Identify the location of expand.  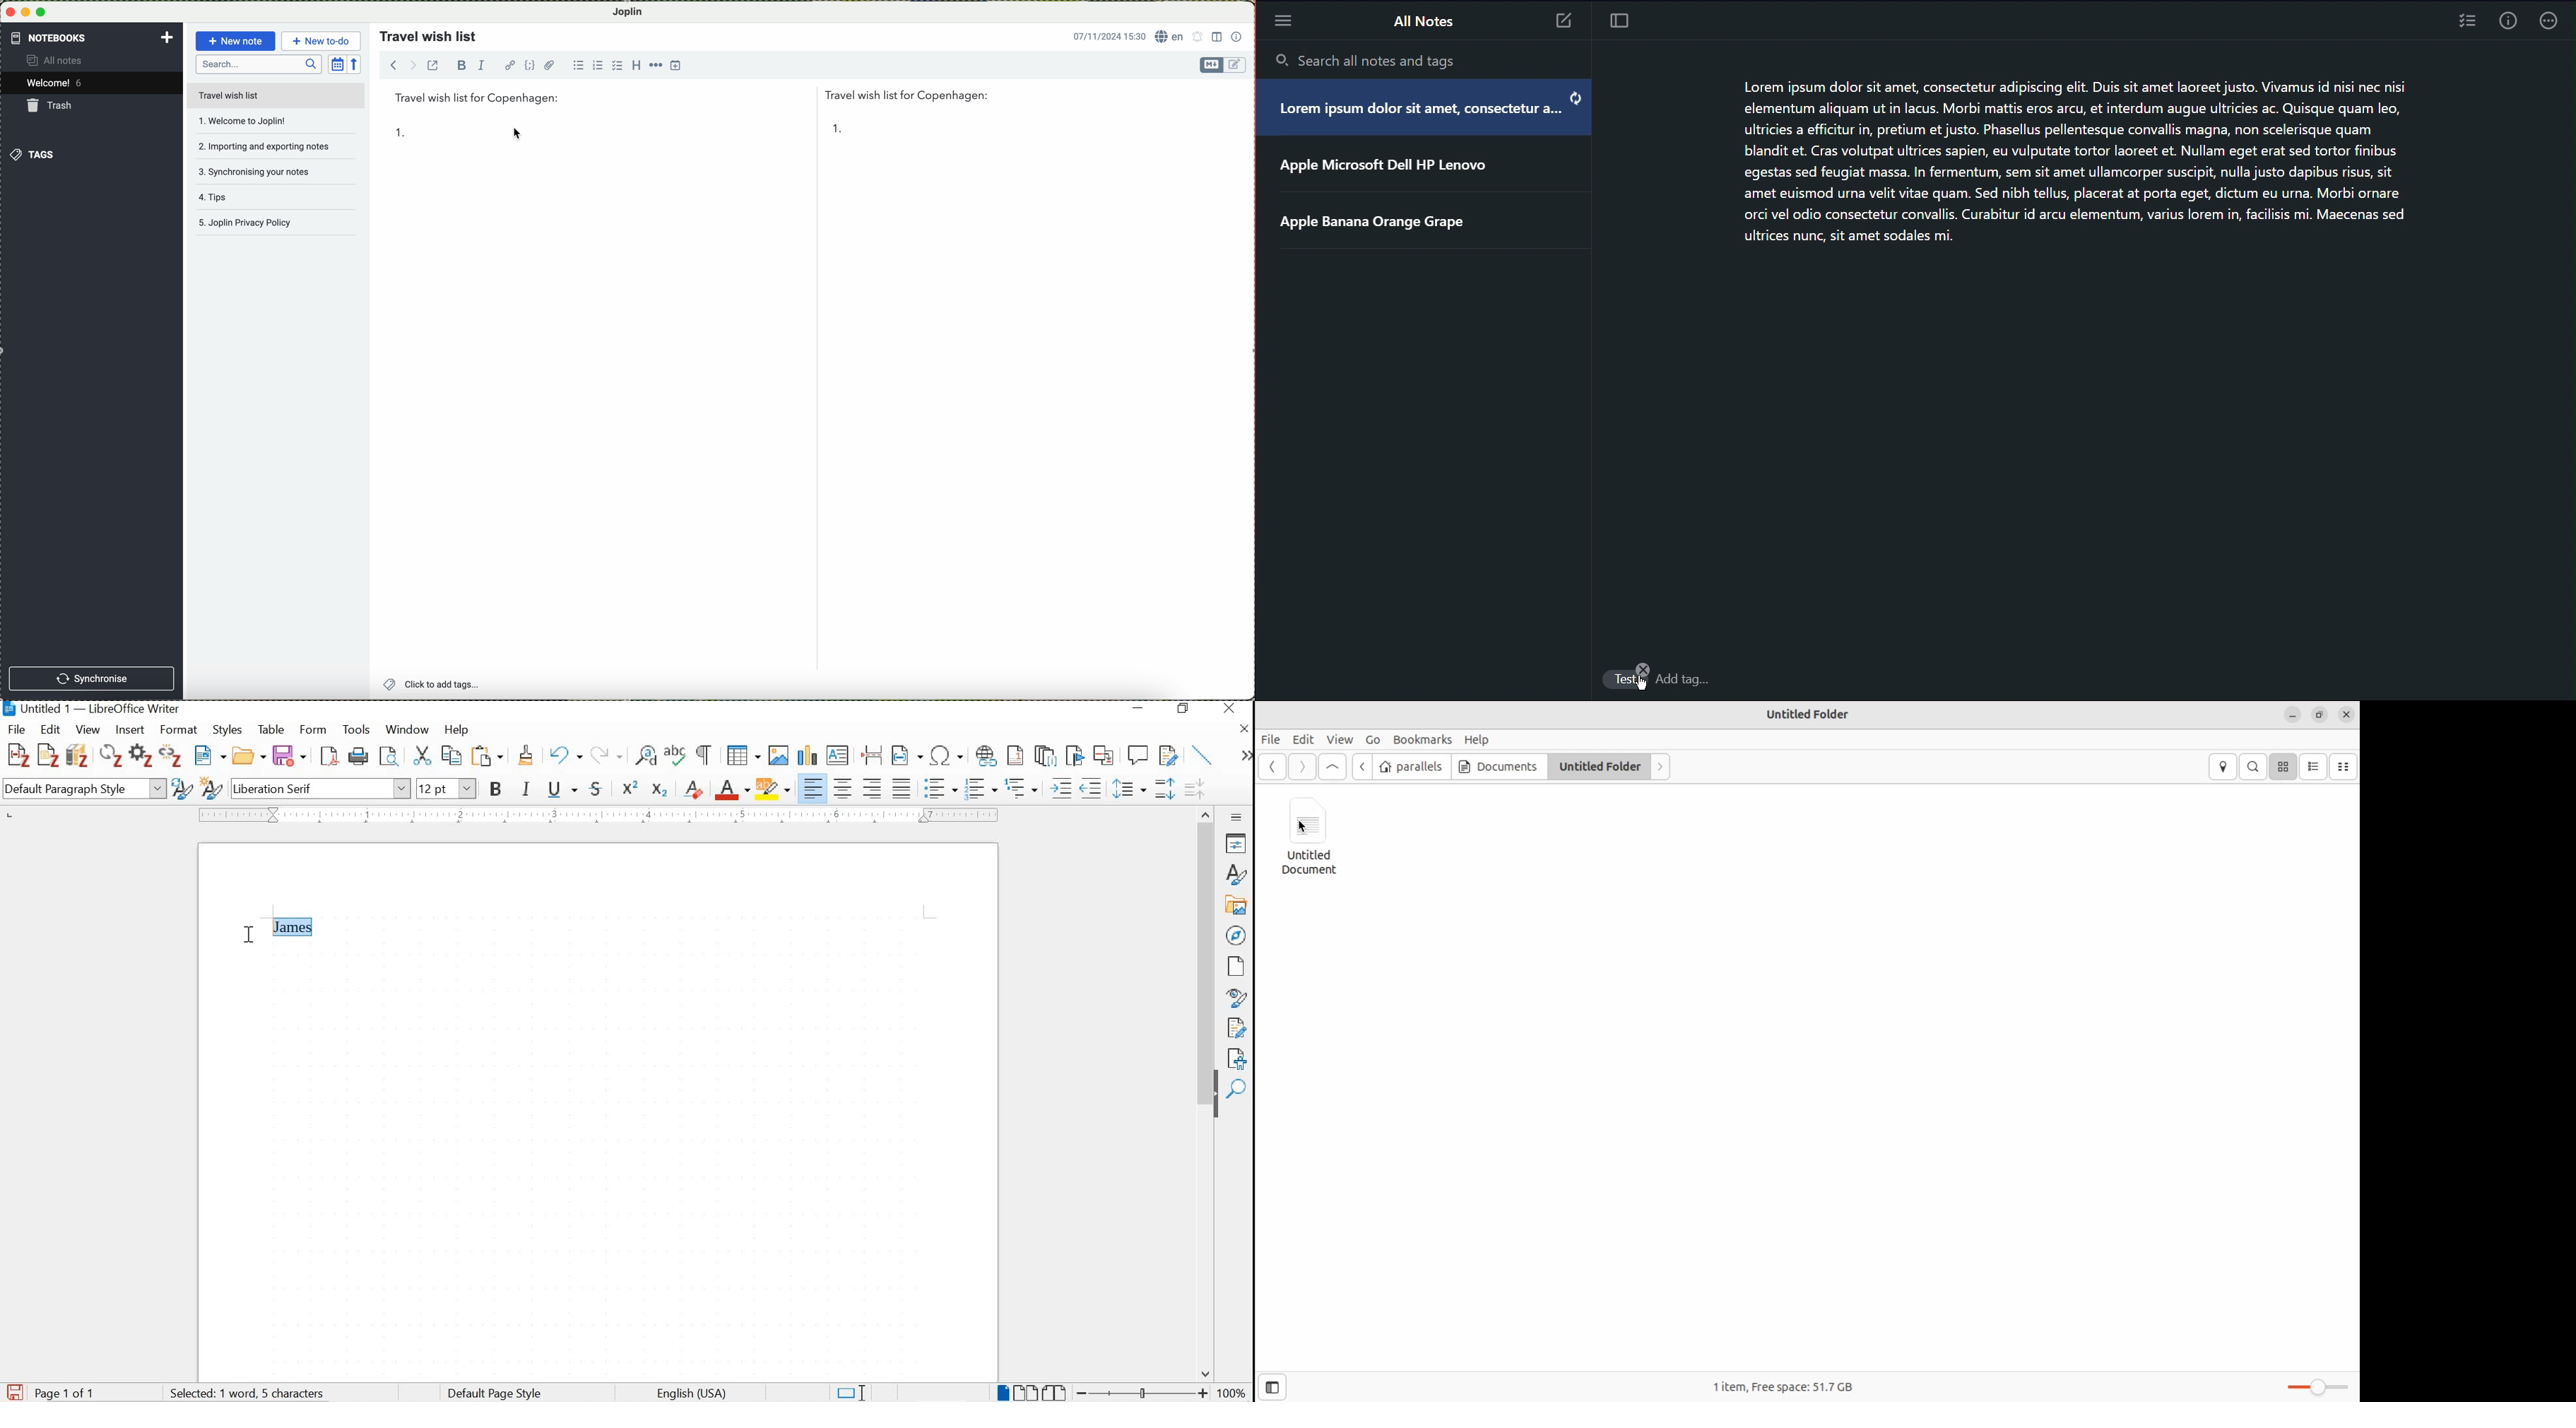
(1244, 756).